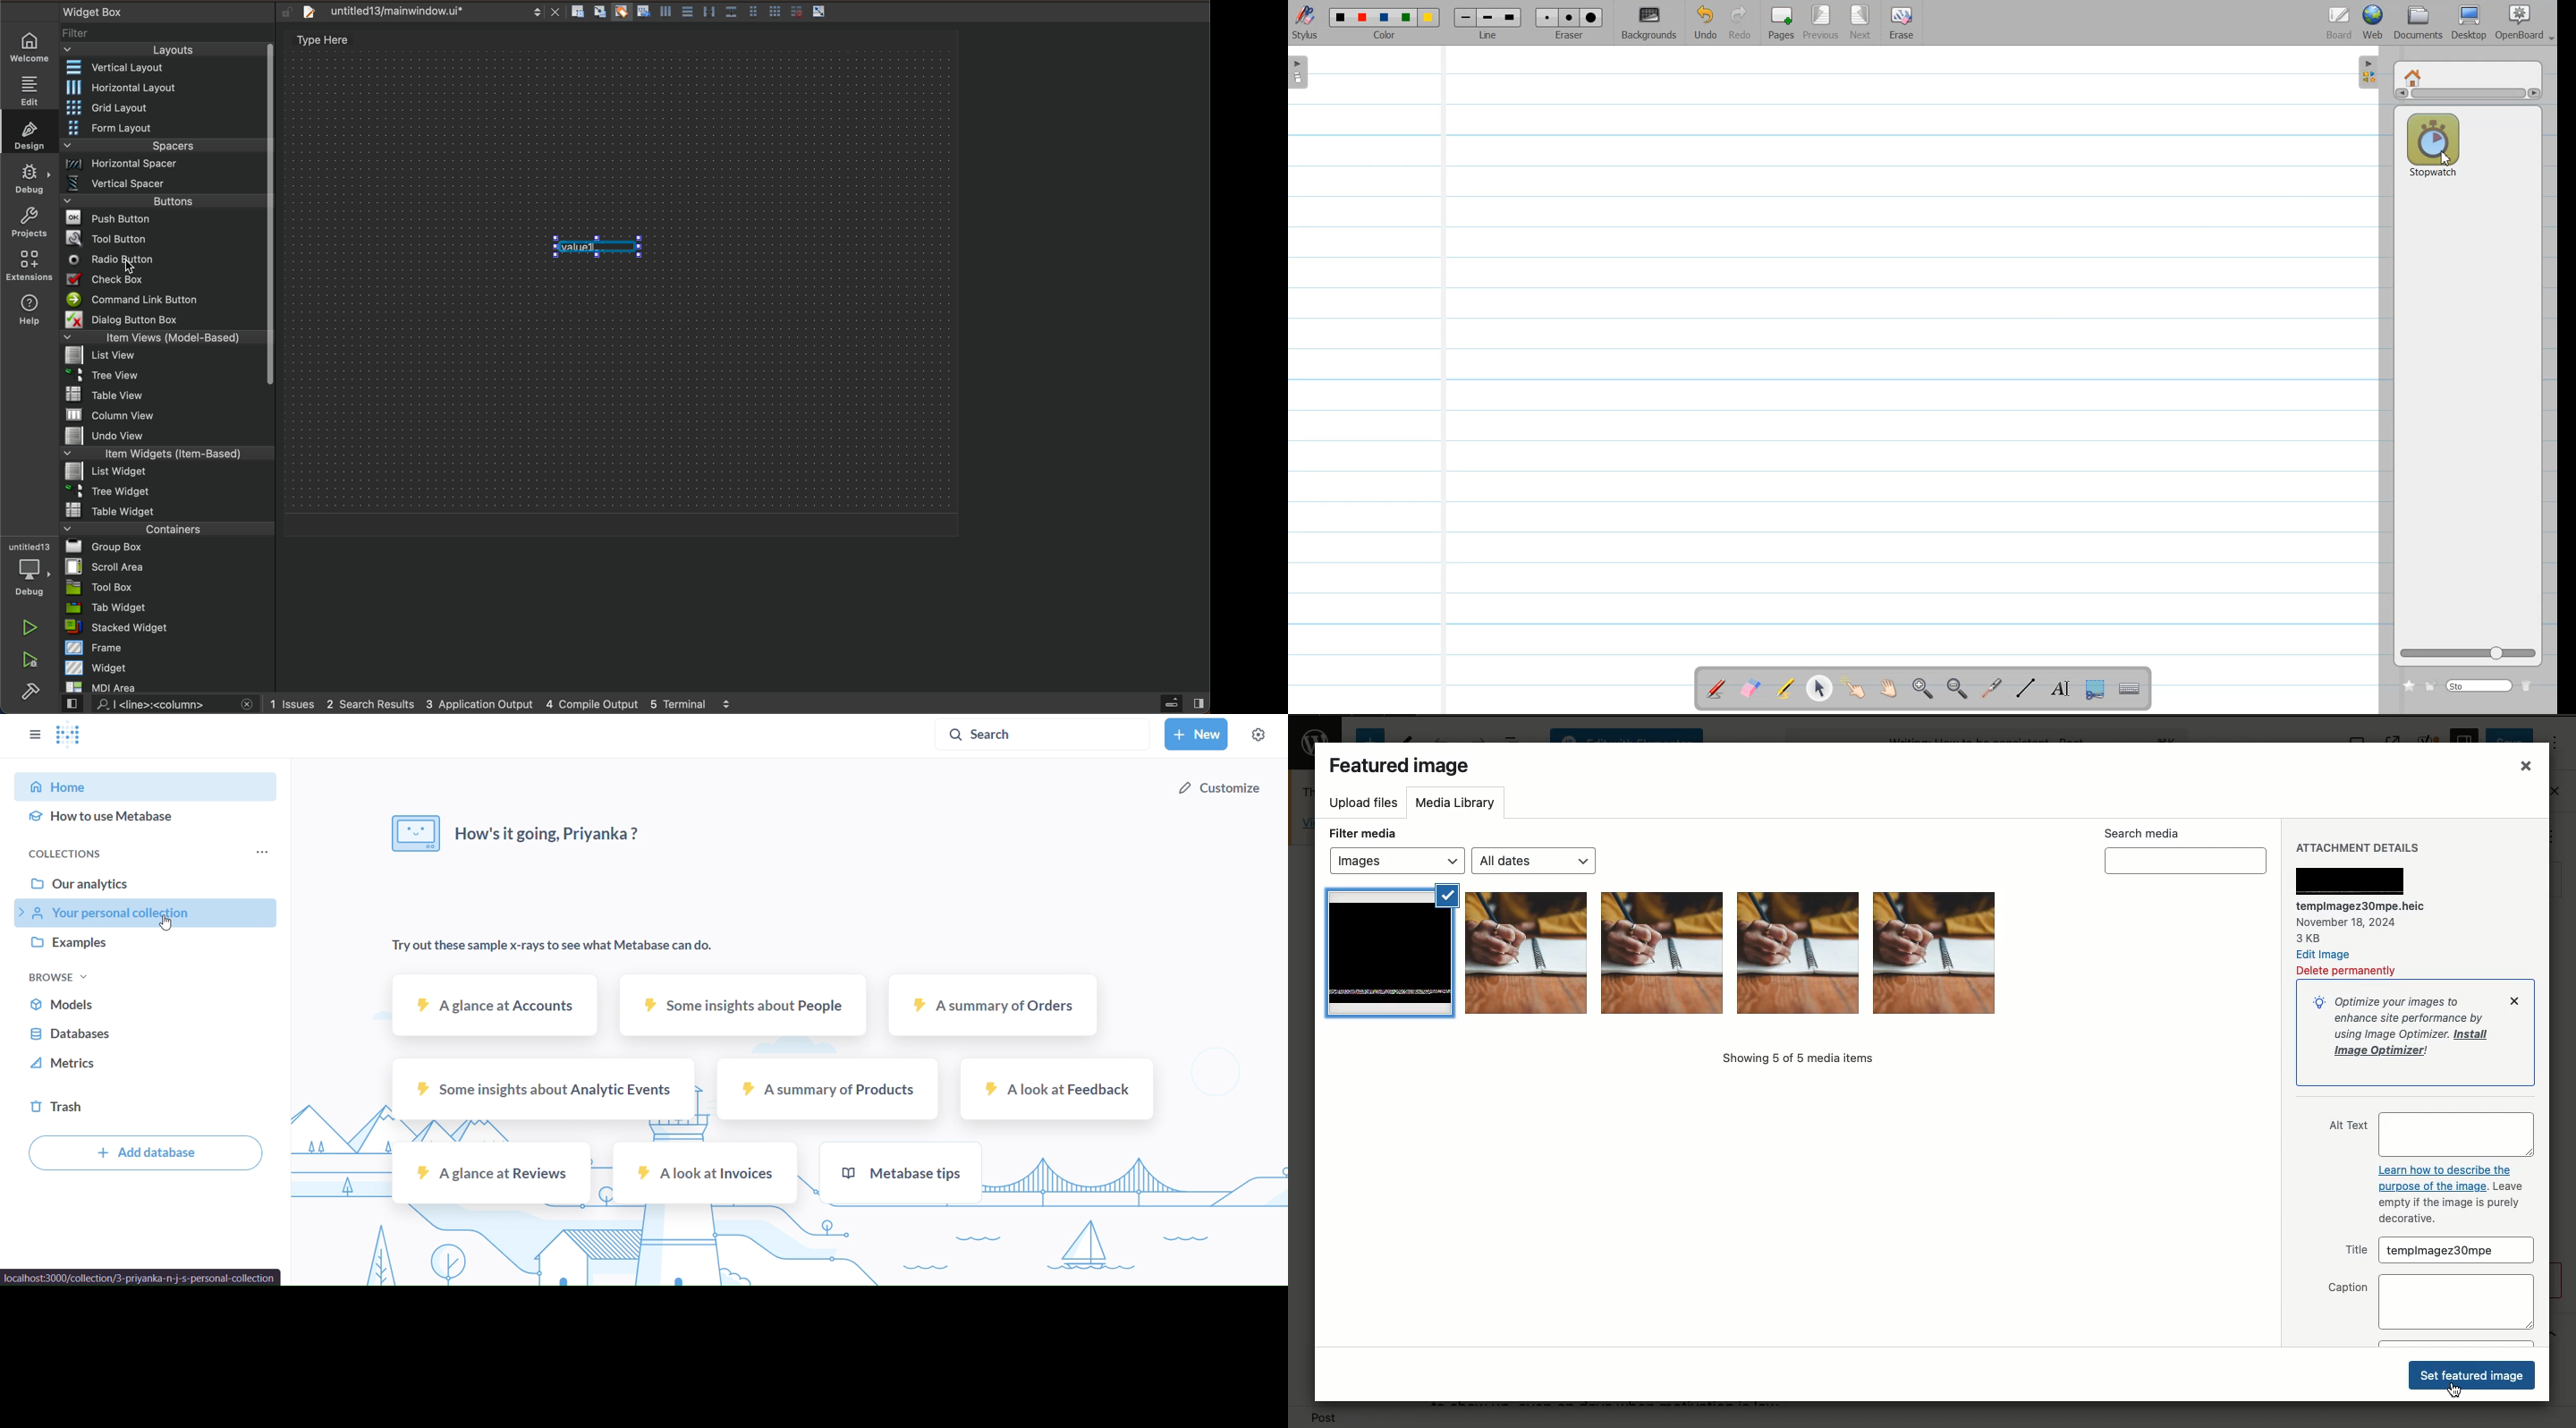 The width and height of the screenshot is (2576, 1428). Describe the element at coordinates (428, 12) in the screenshot. I see `file tab` at that location.